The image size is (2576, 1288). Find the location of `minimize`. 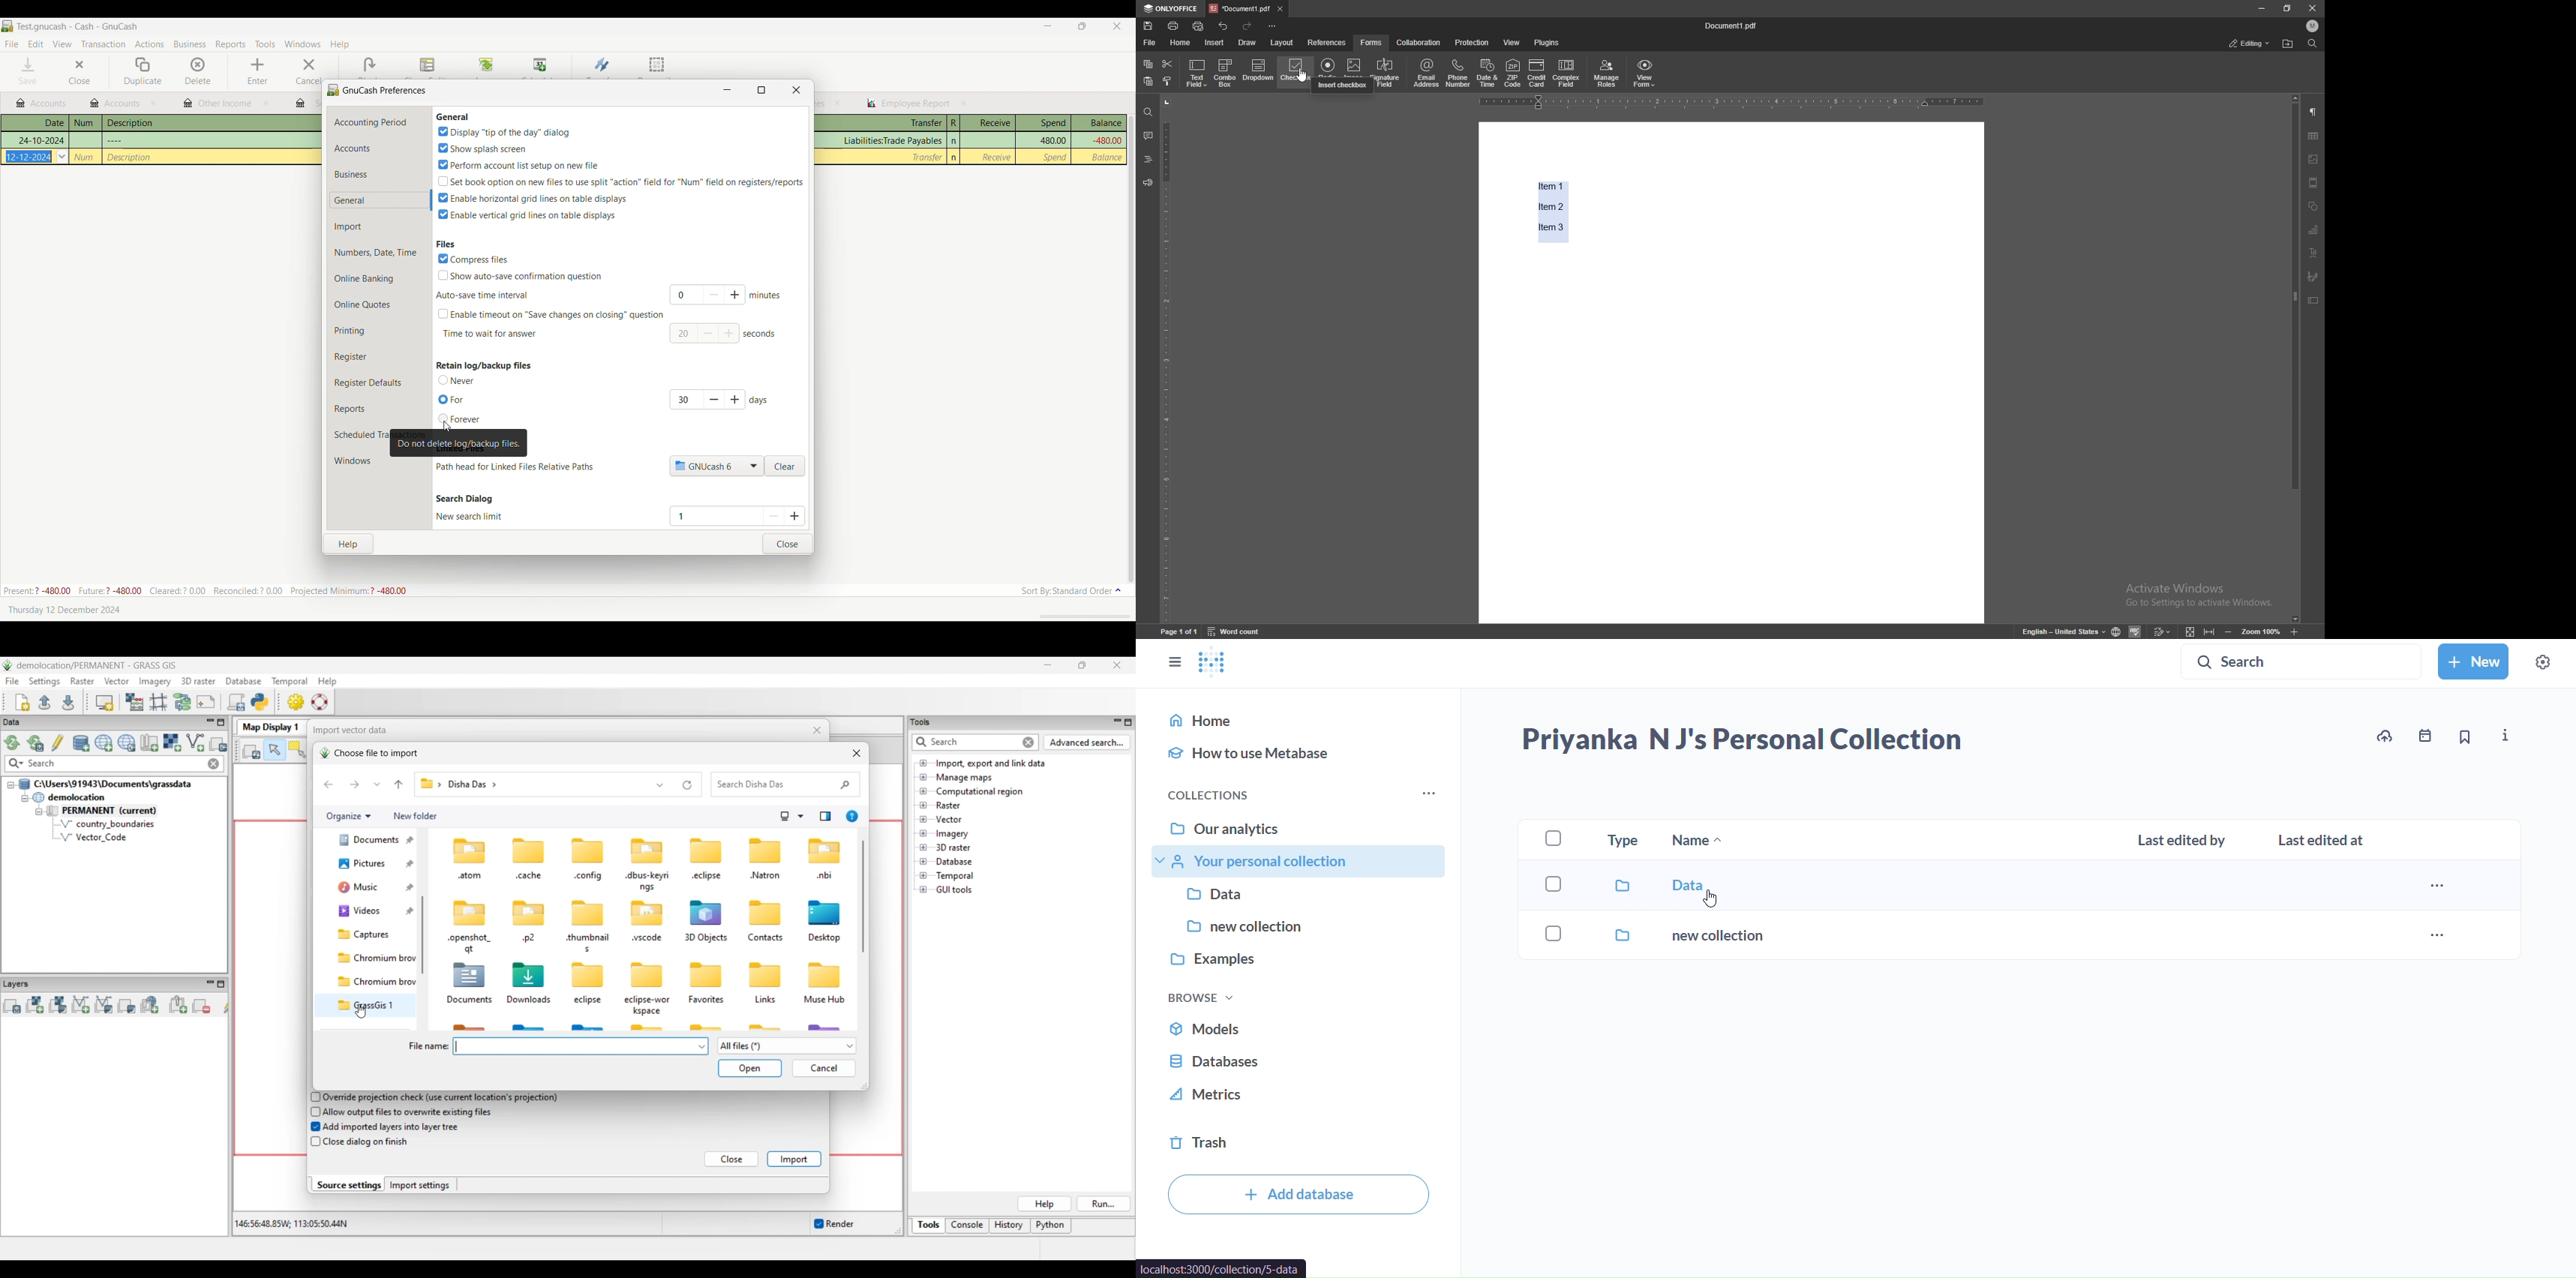

minimize is located at coordinates (727, 89).